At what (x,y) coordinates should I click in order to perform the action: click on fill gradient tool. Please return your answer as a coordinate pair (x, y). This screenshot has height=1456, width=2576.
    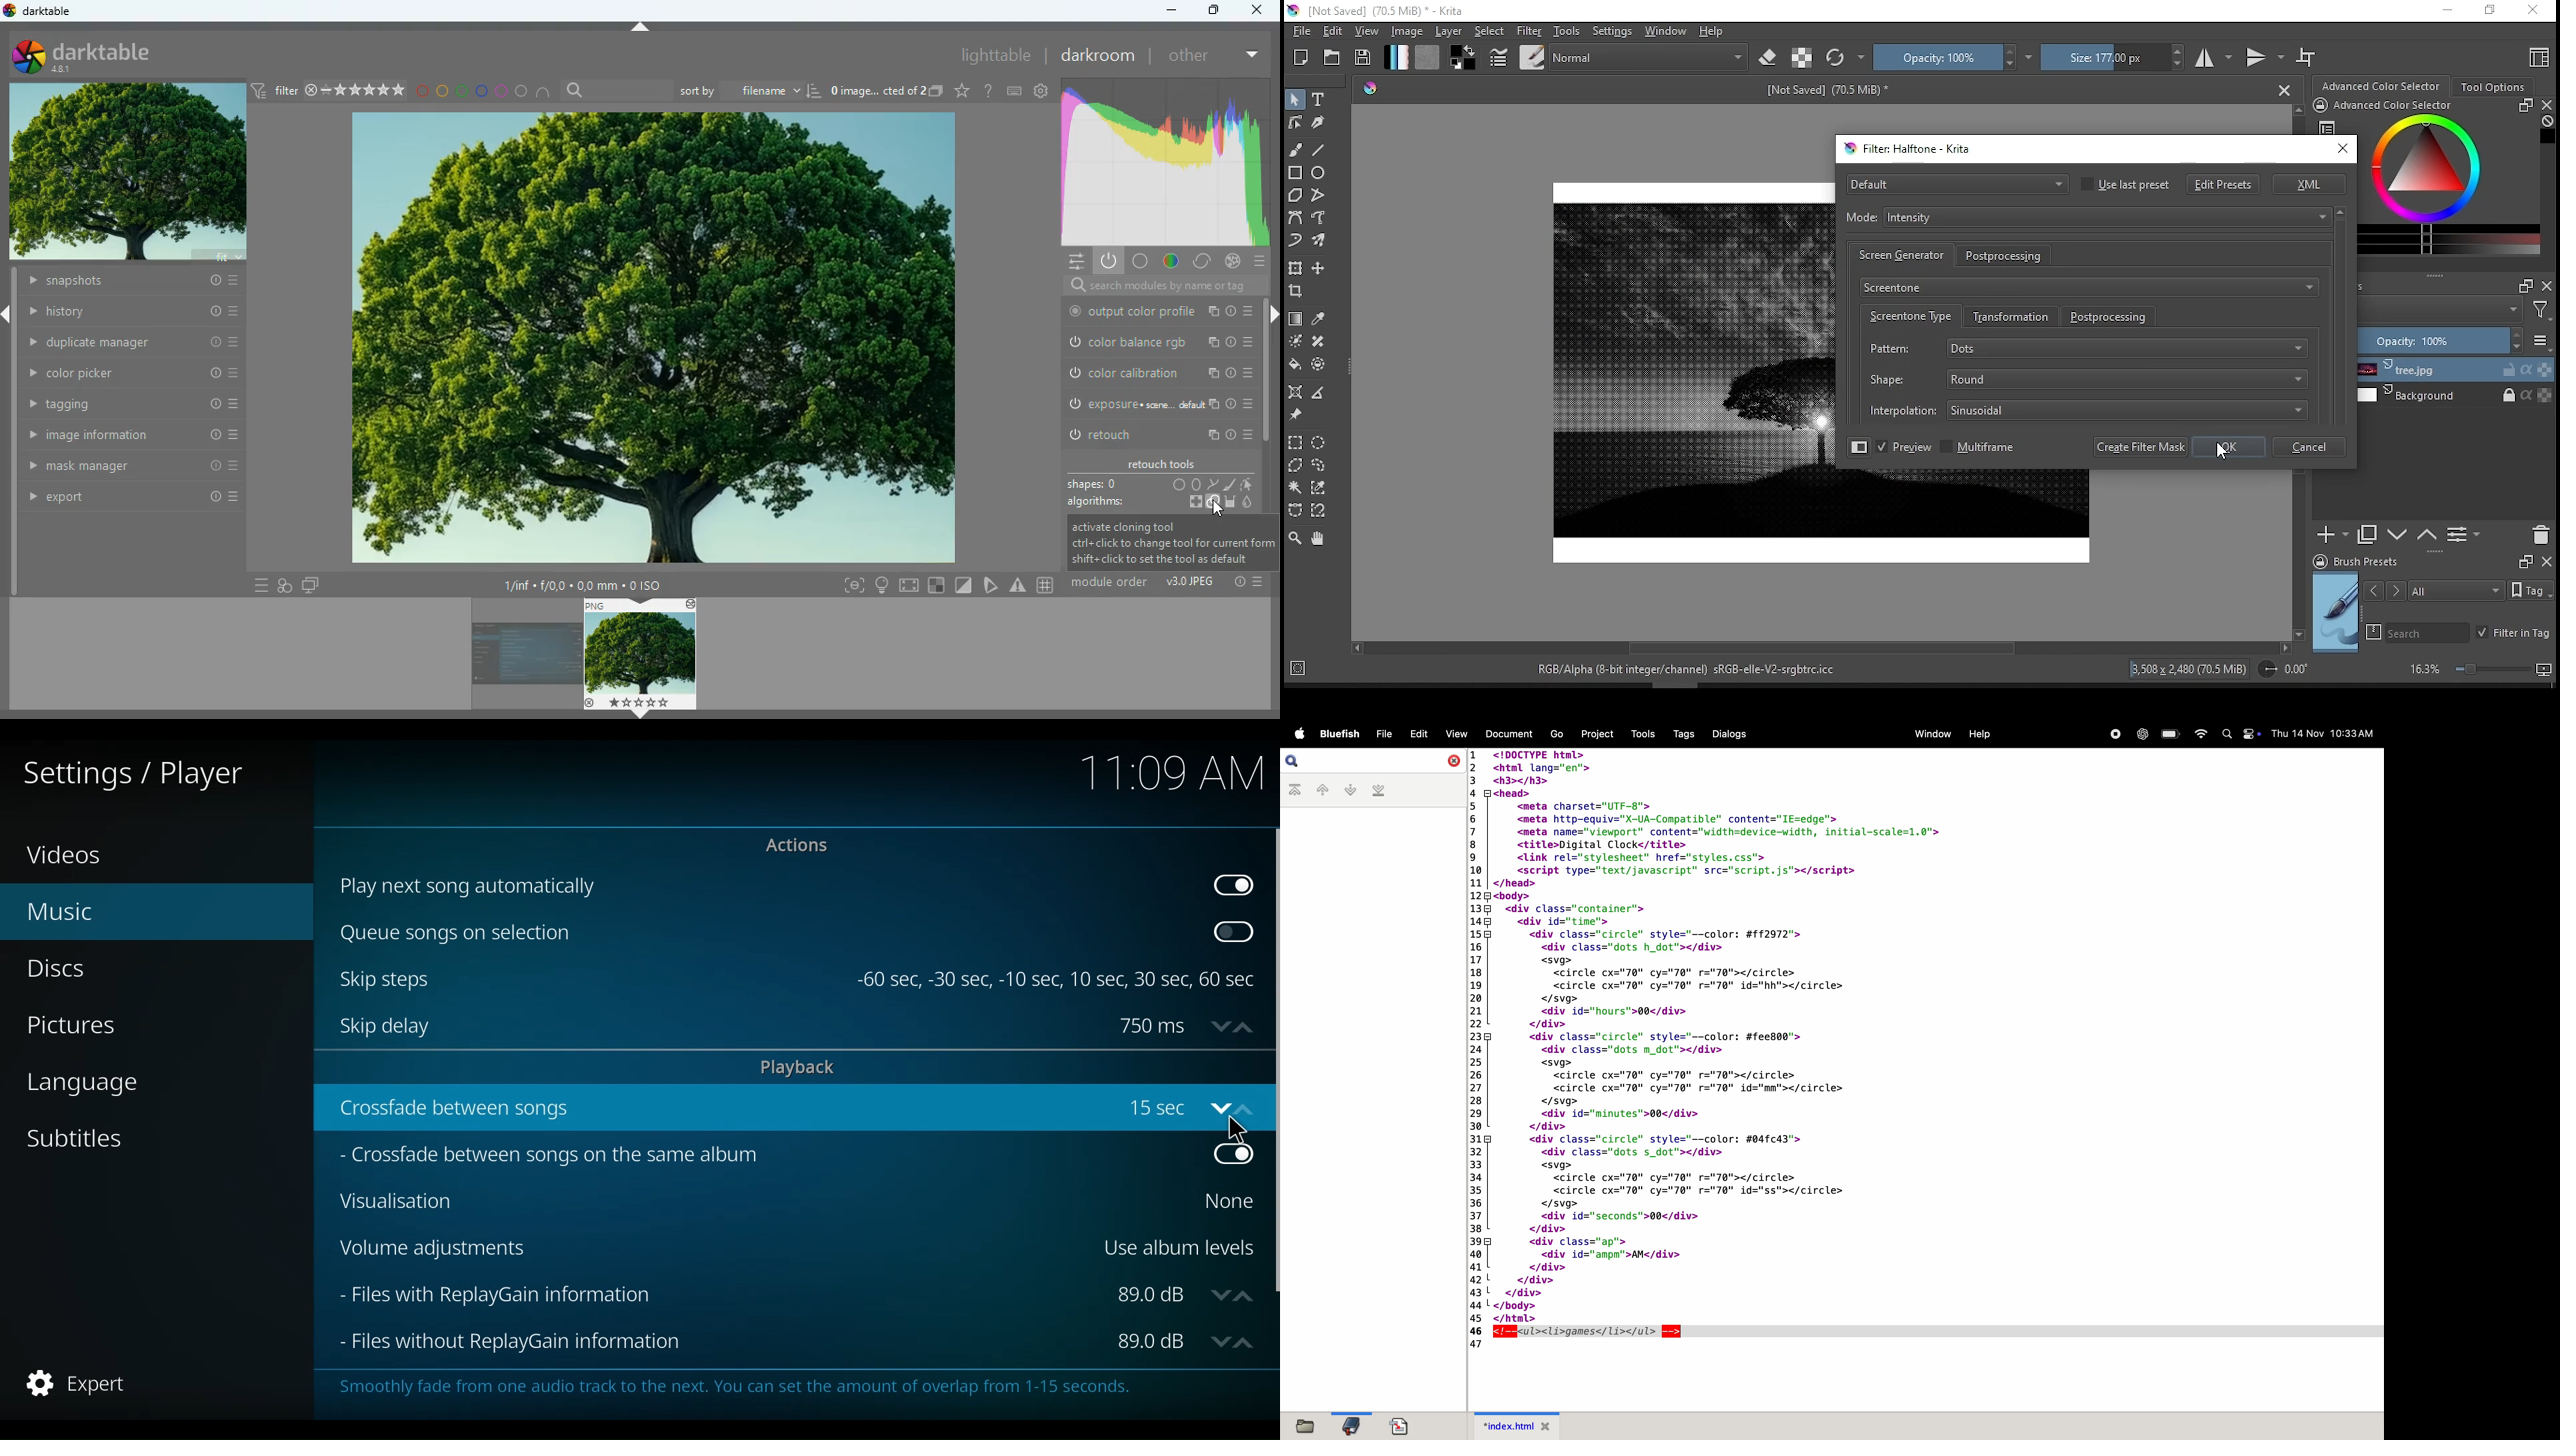
    Looking at the image, I should click on (1396, 57).